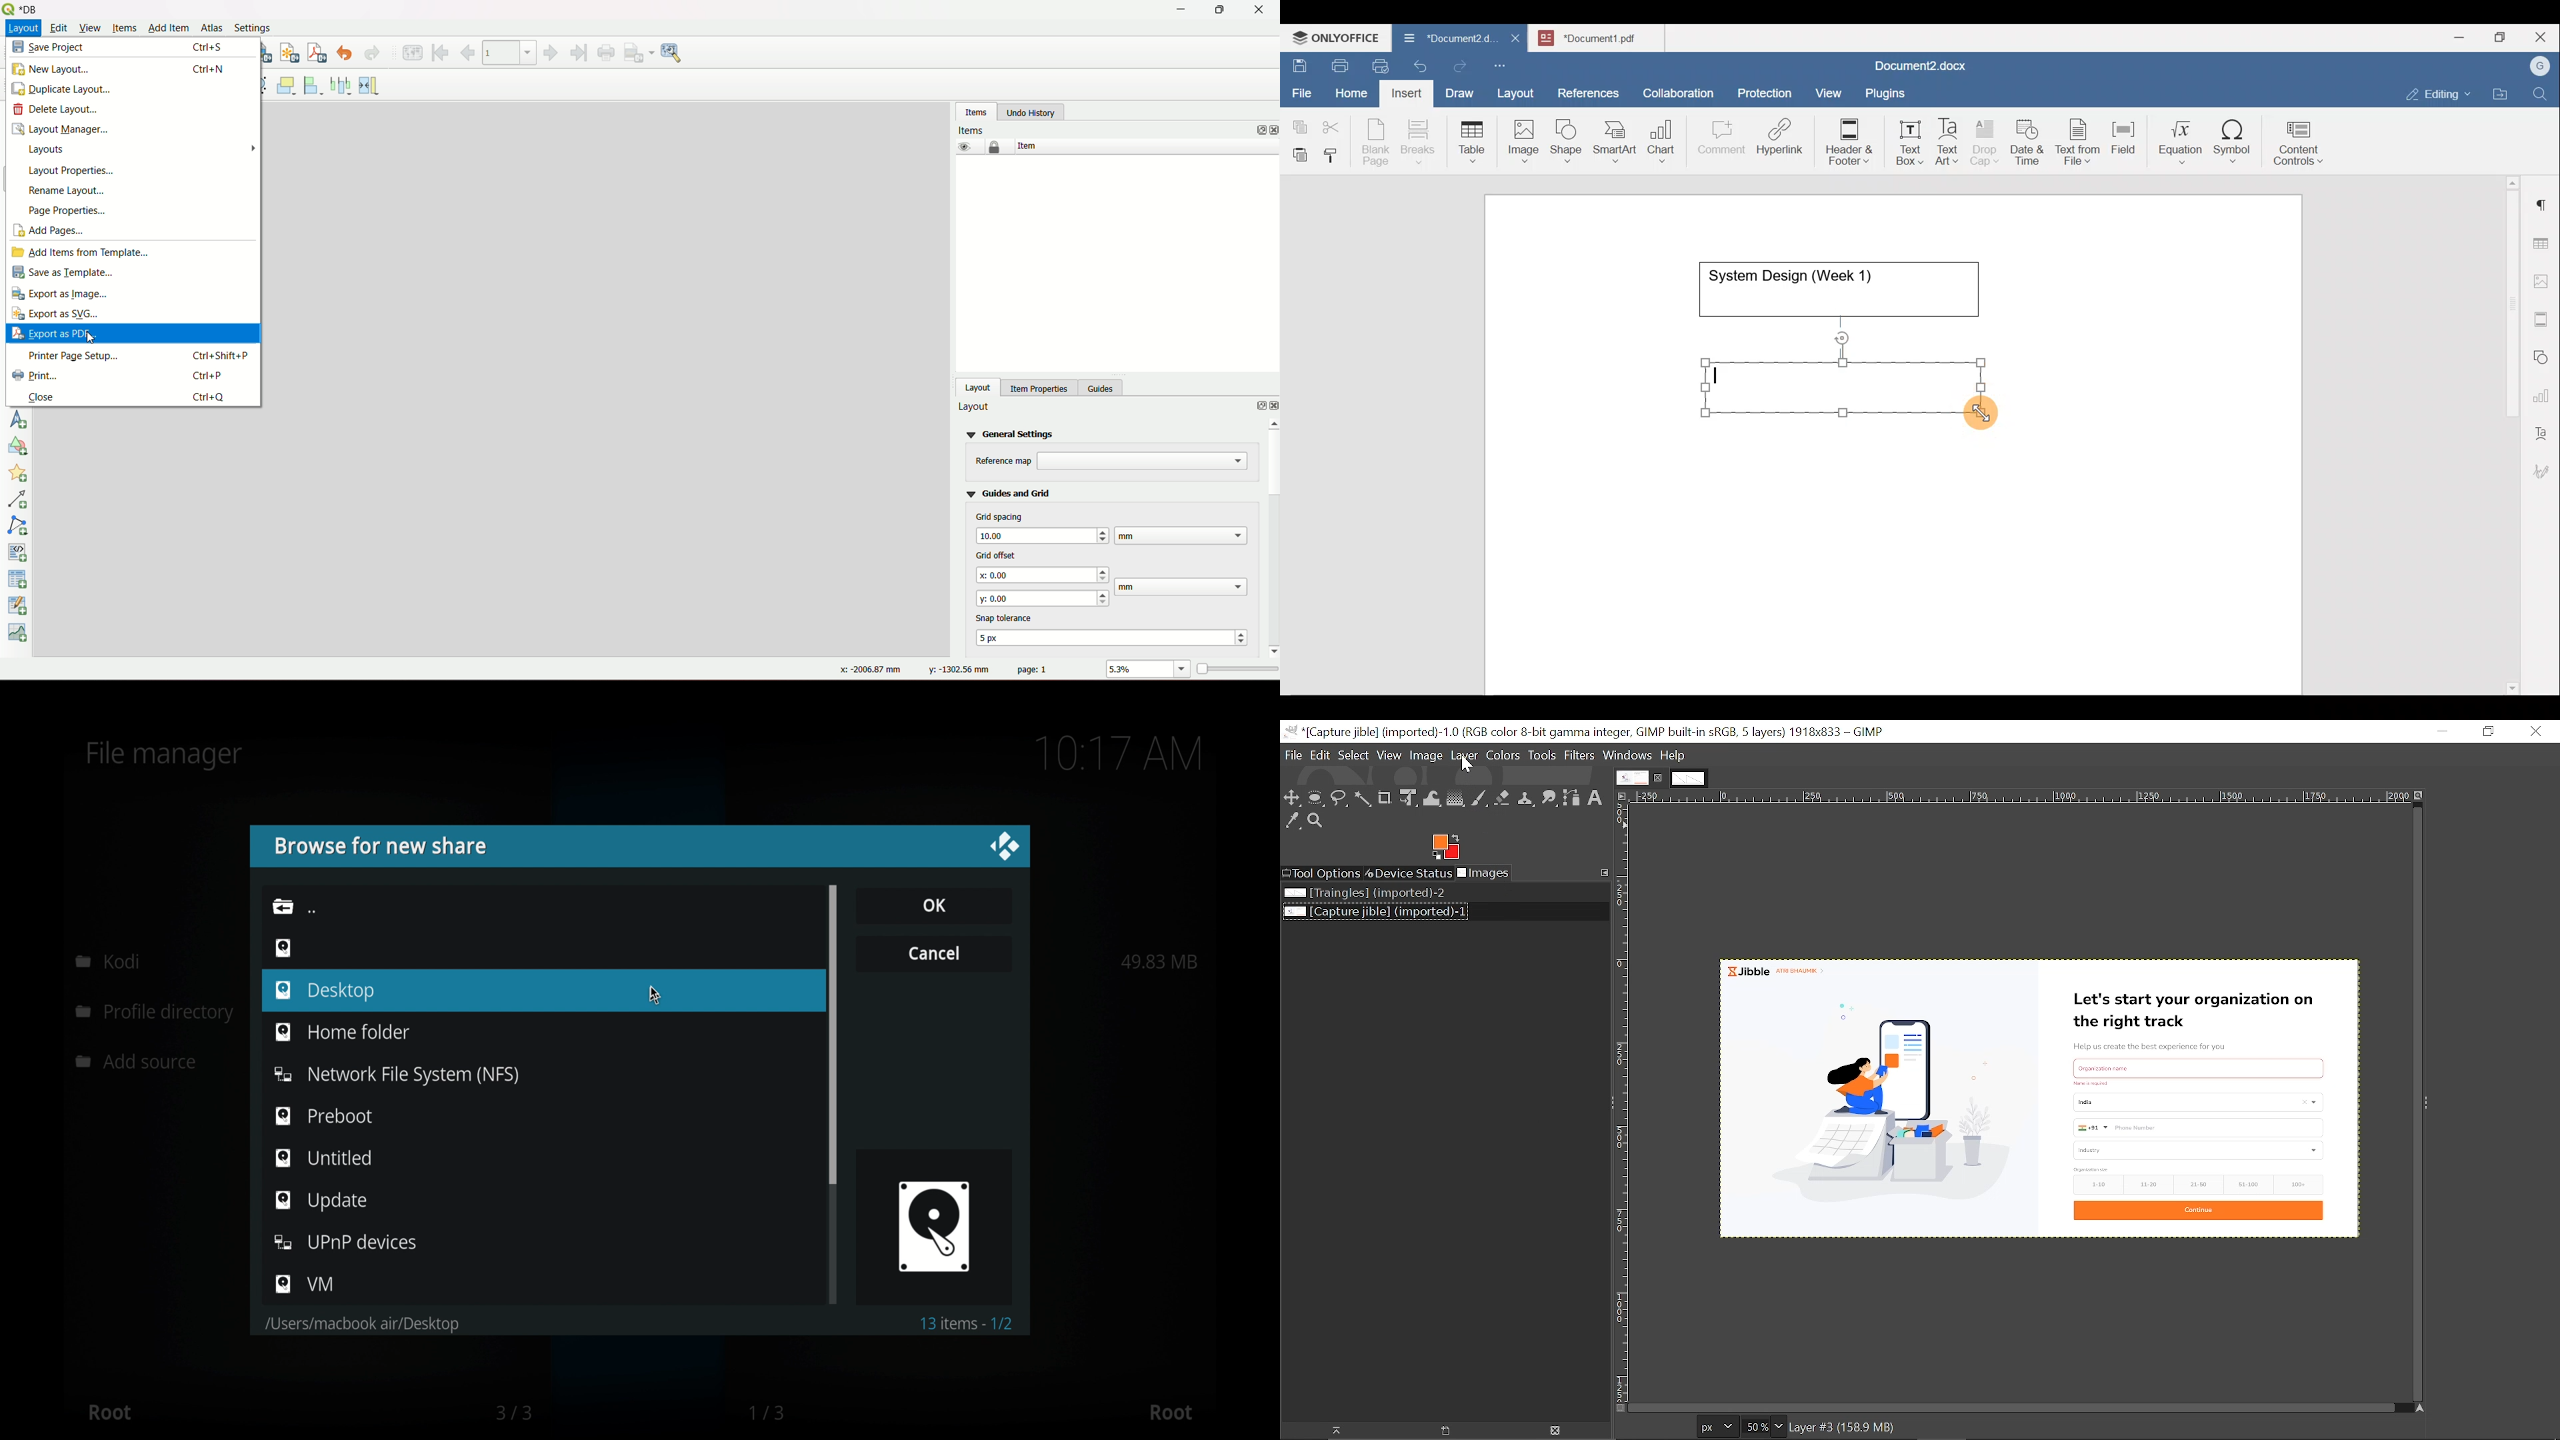 The width and height of the screenshot is (2576, 1456). Describe the element at coordinates (1337, 63) in the screenshot. I see `Print file` at that location.